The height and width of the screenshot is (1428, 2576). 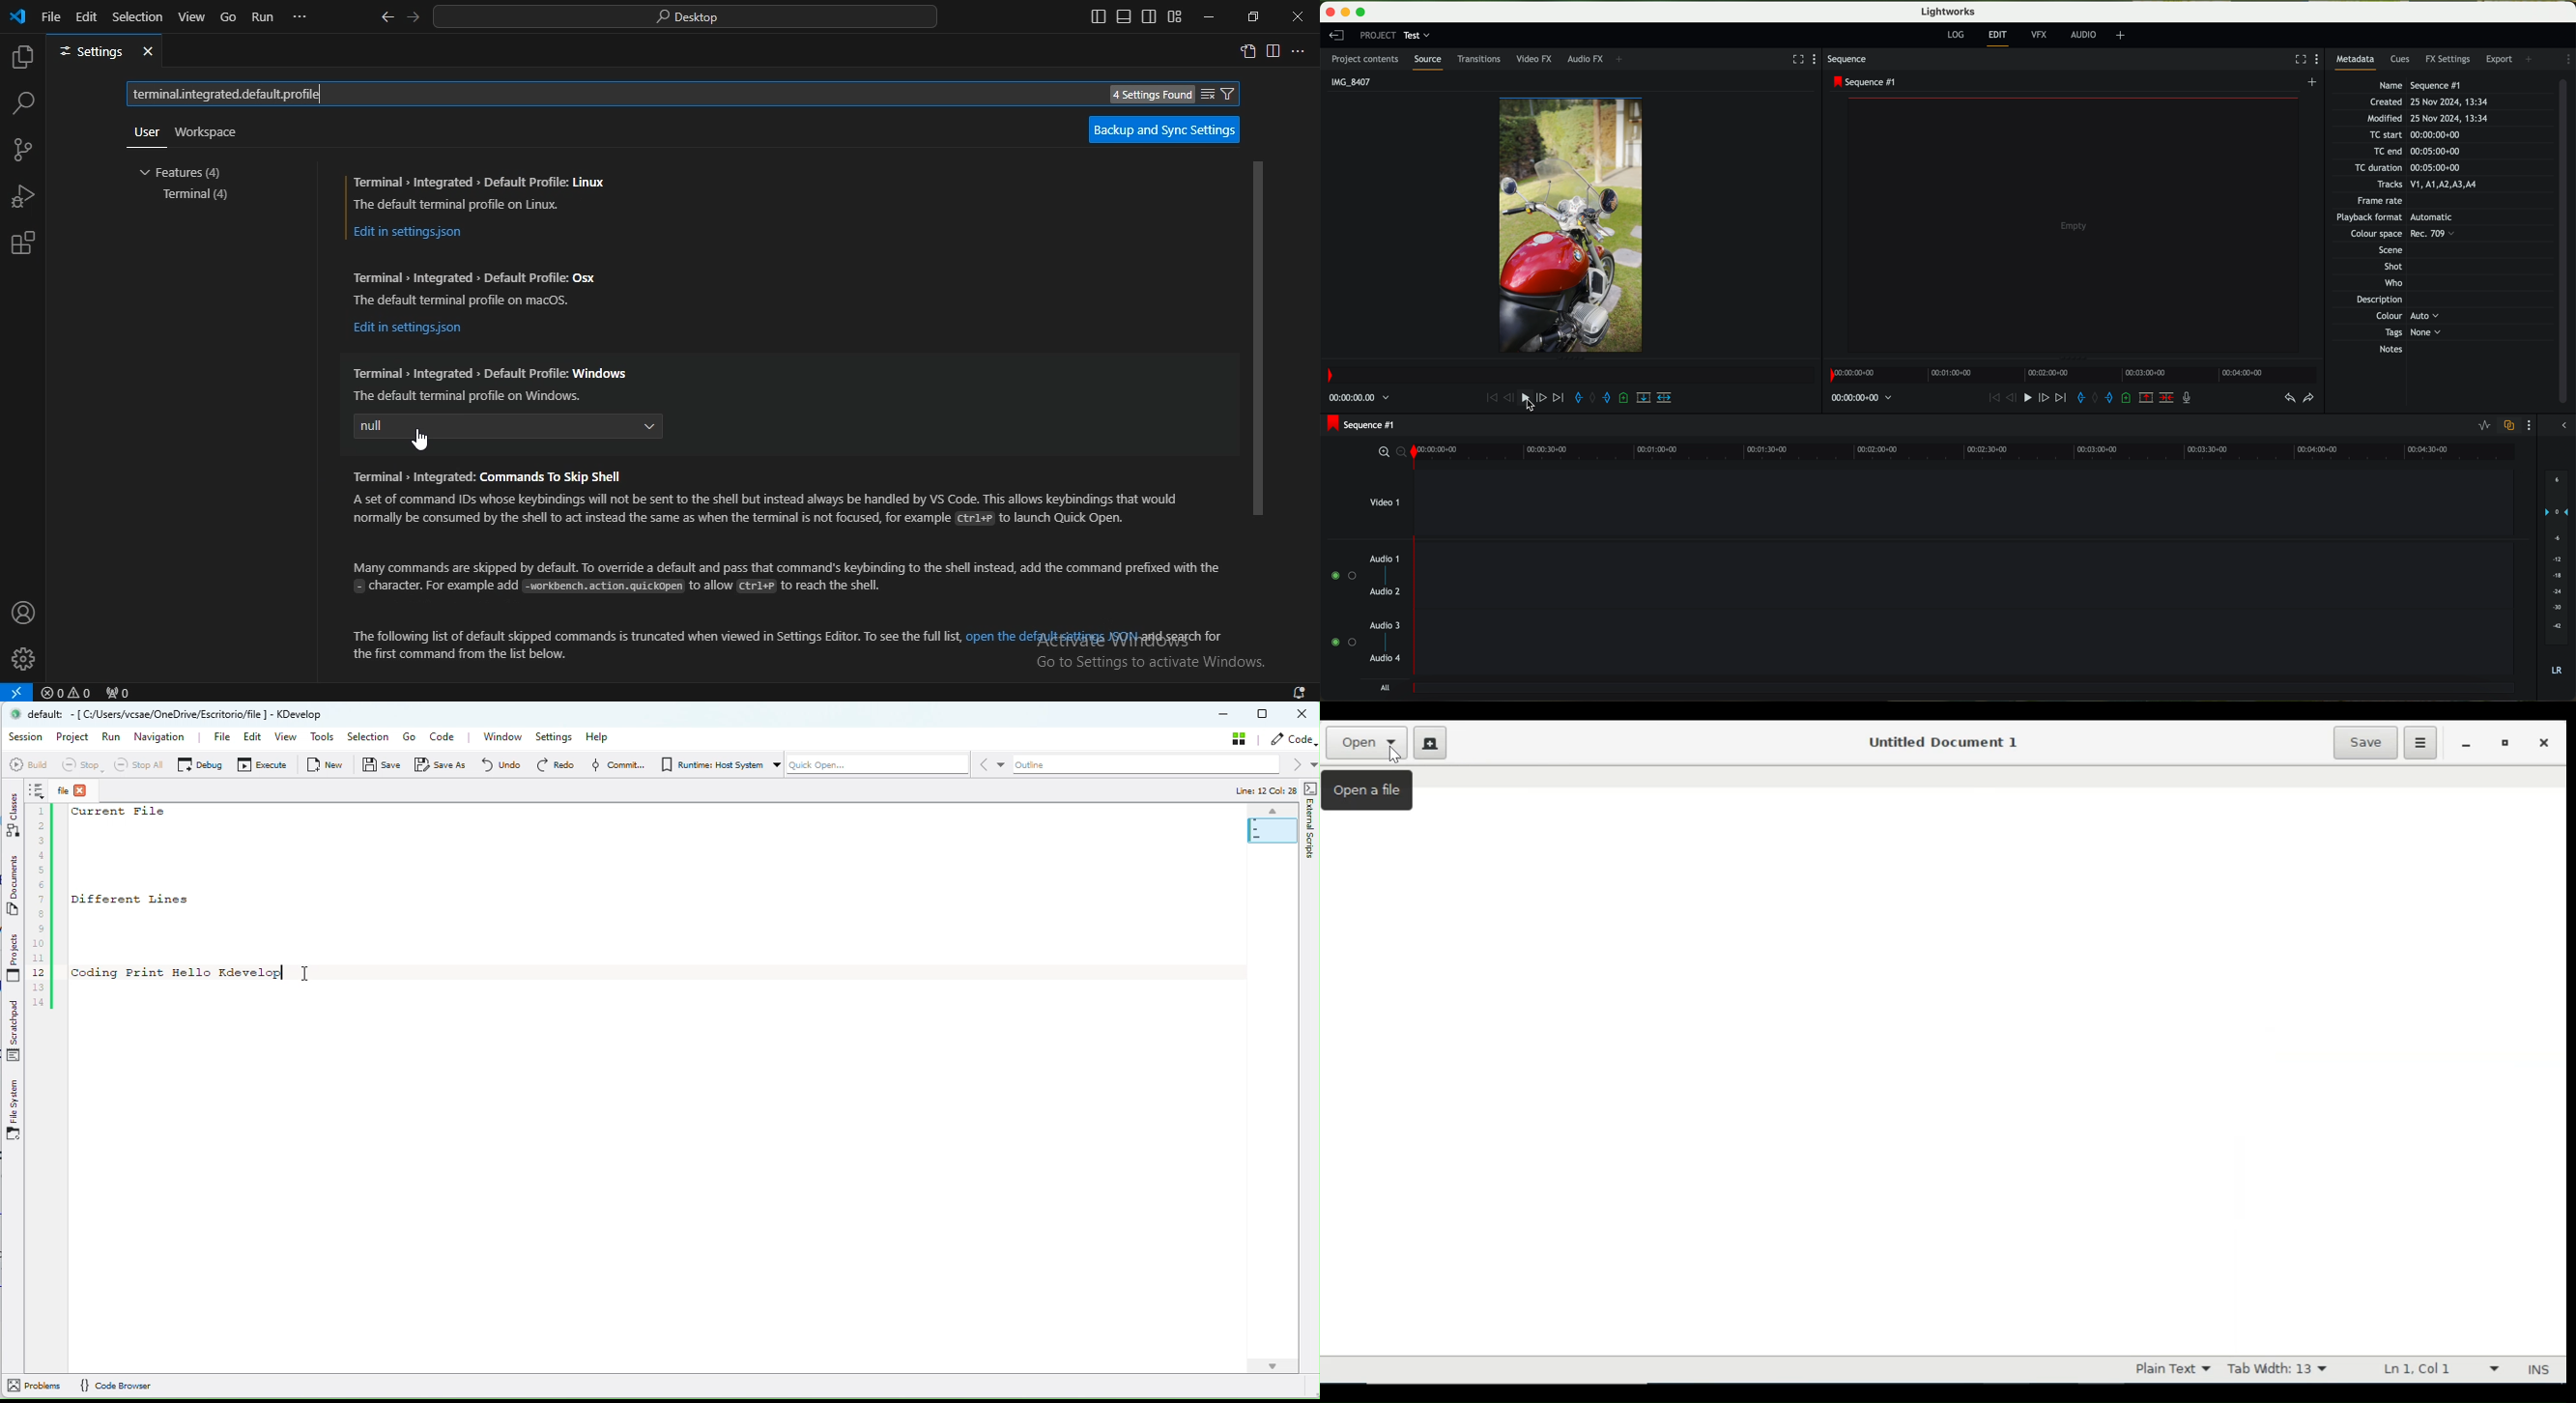 I want to click on Save, so click(x=2366, y=742).